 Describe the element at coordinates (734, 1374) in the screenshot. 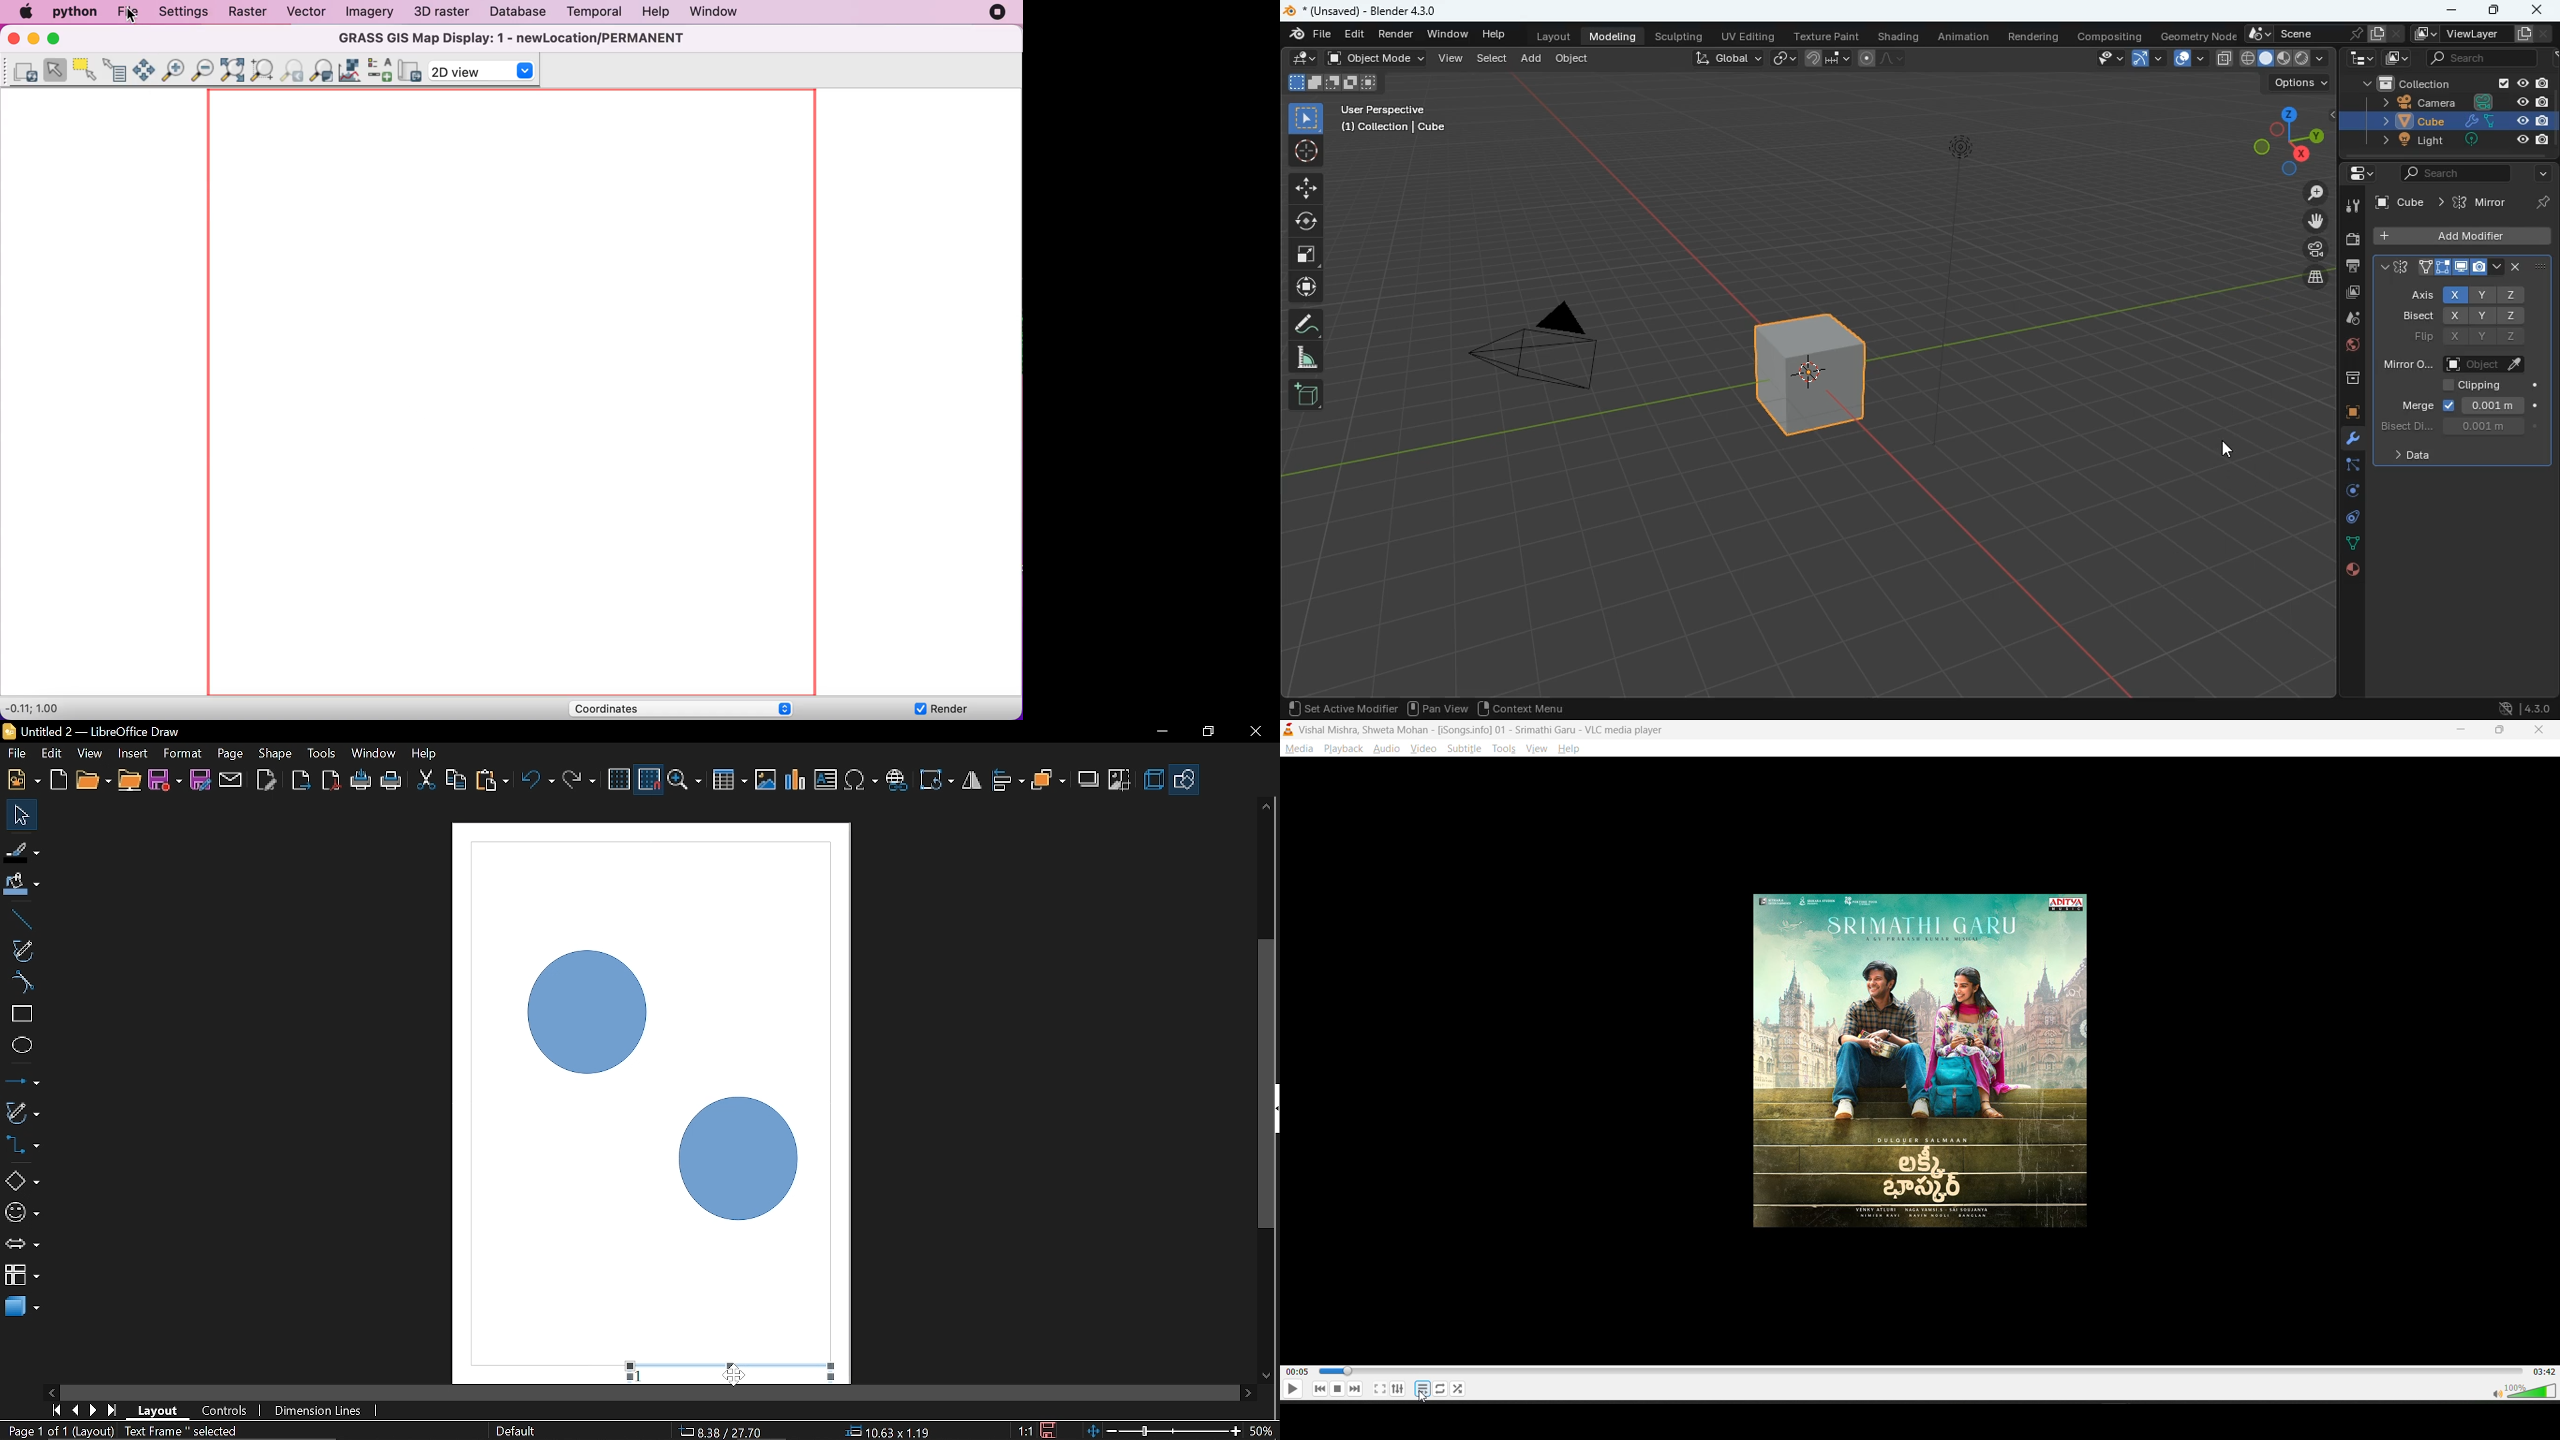

I see `Cursor` at that location.